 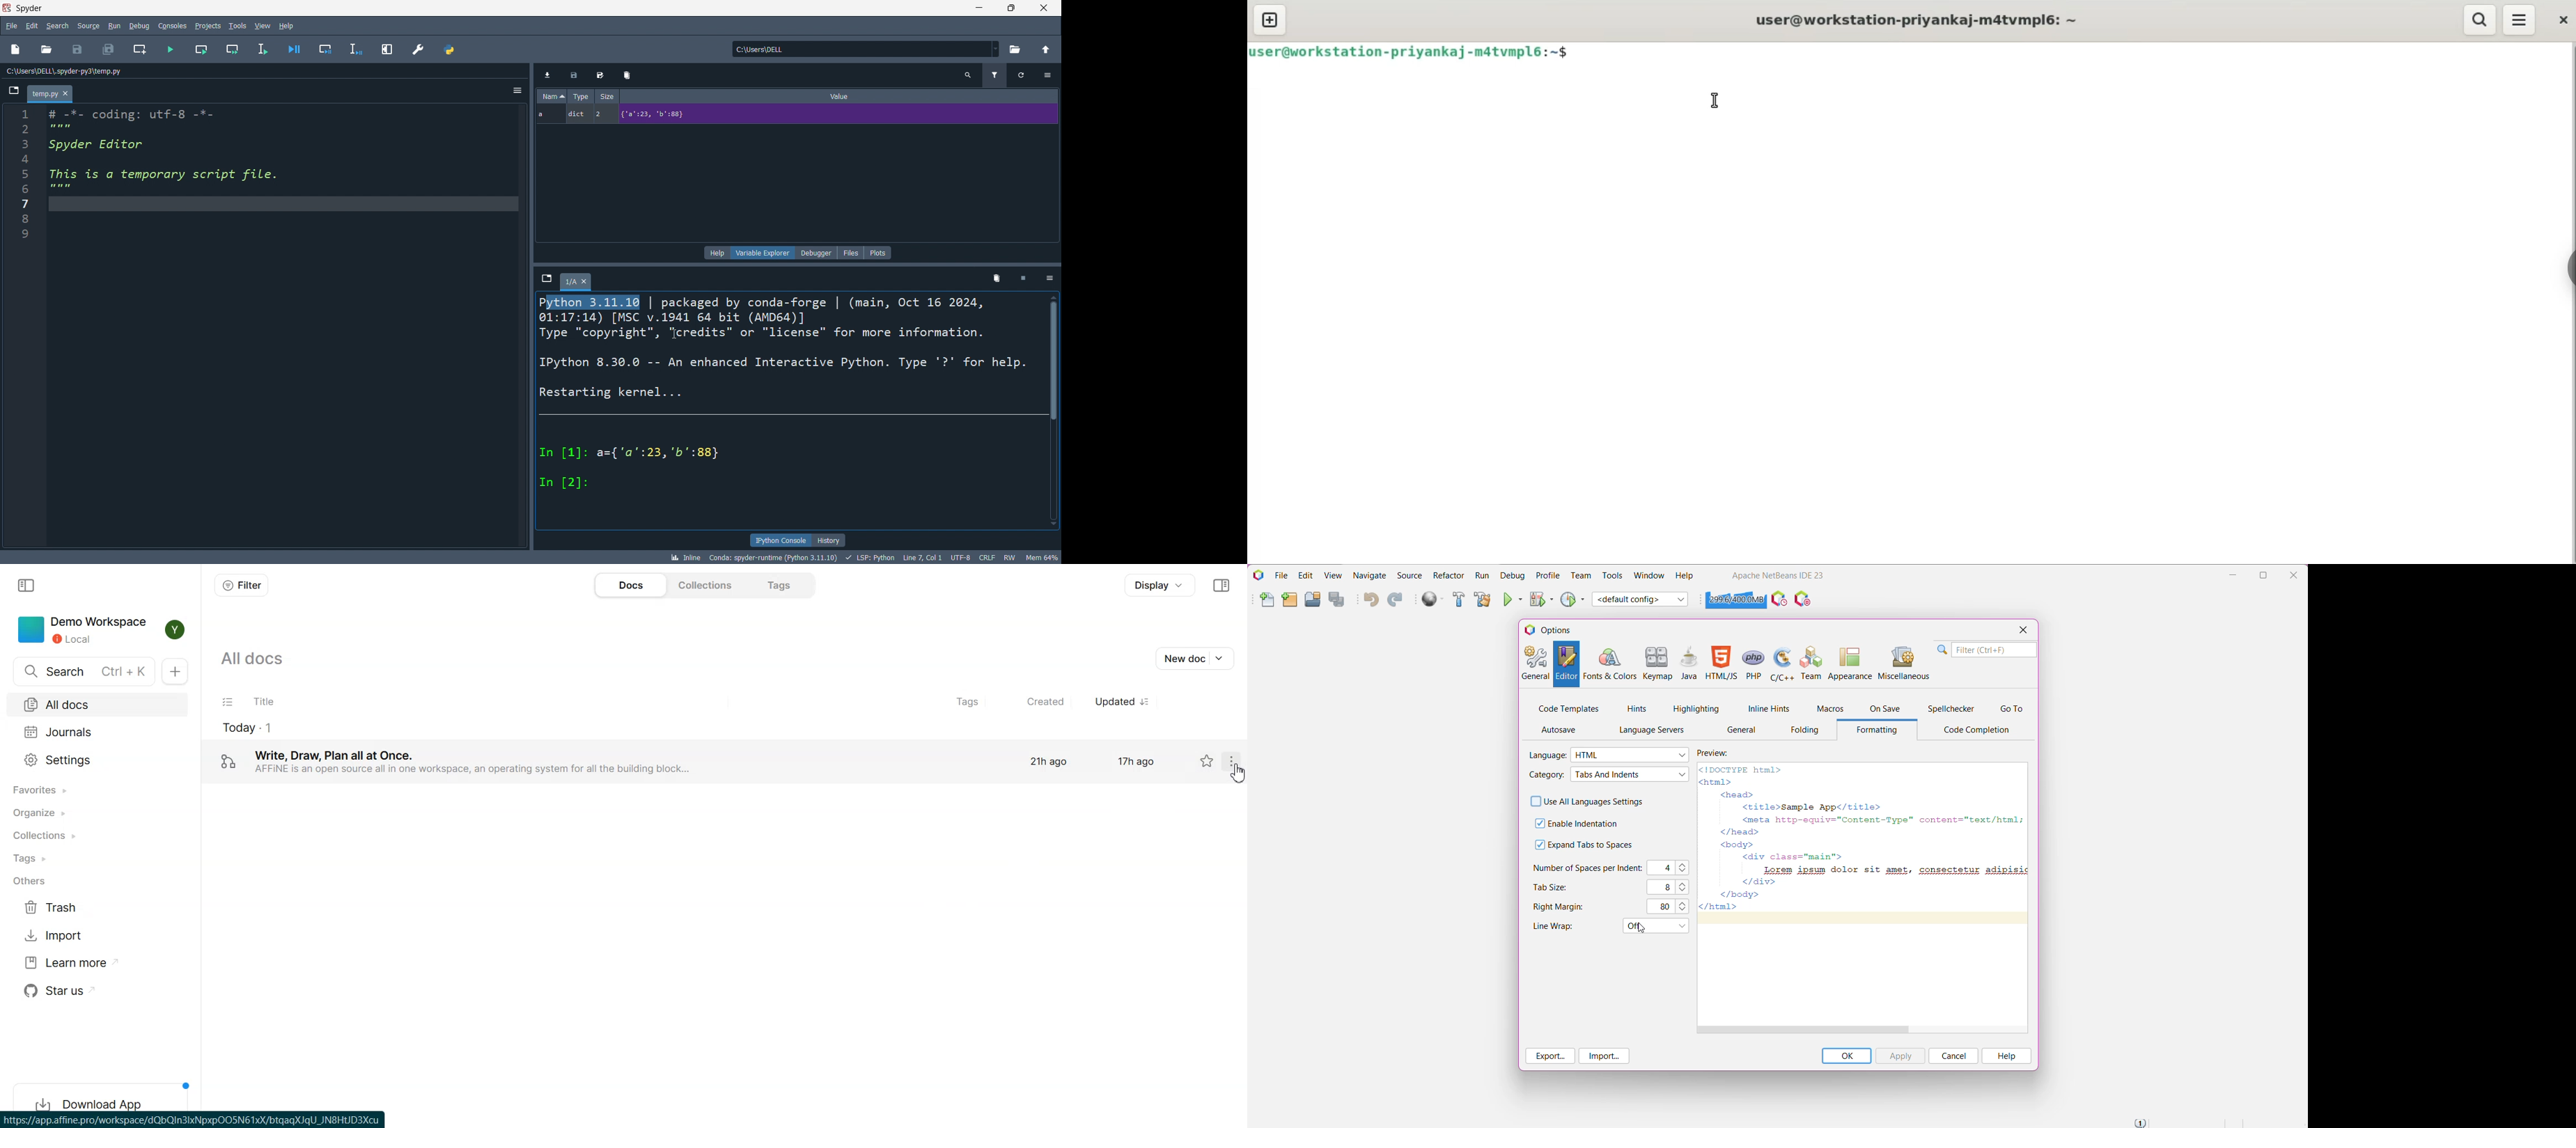 I want to click on minimize, so click(x=973, y=8).